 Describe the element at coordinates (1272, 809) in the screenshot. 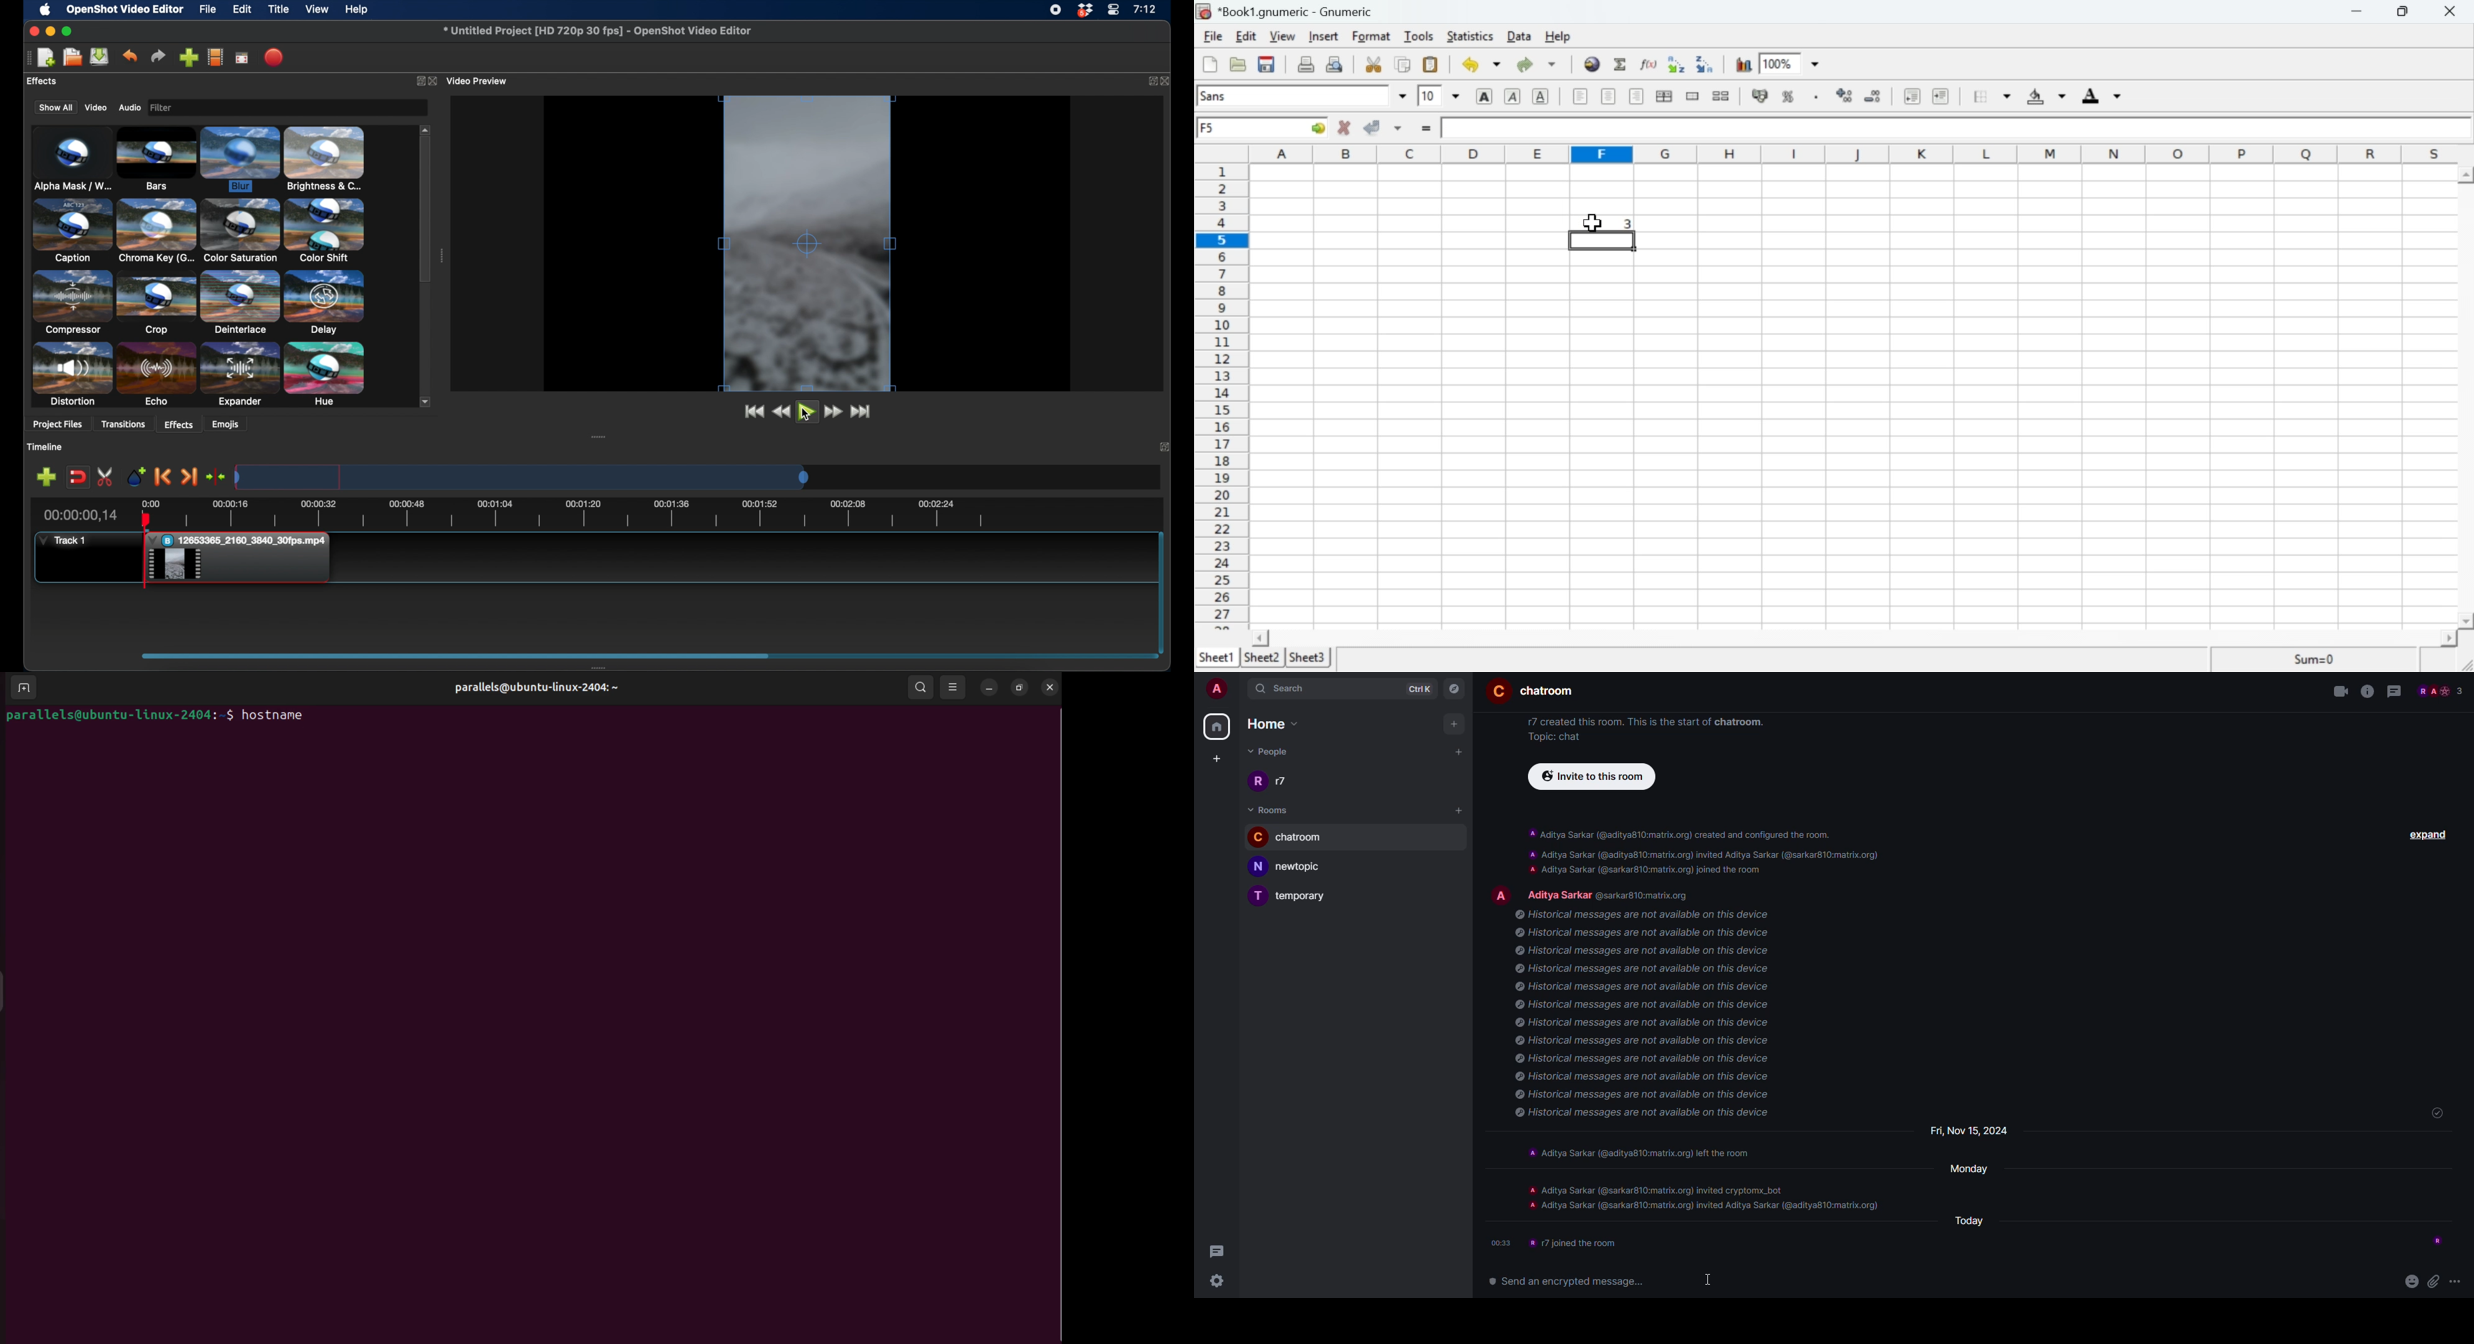

I see `room` at that location.